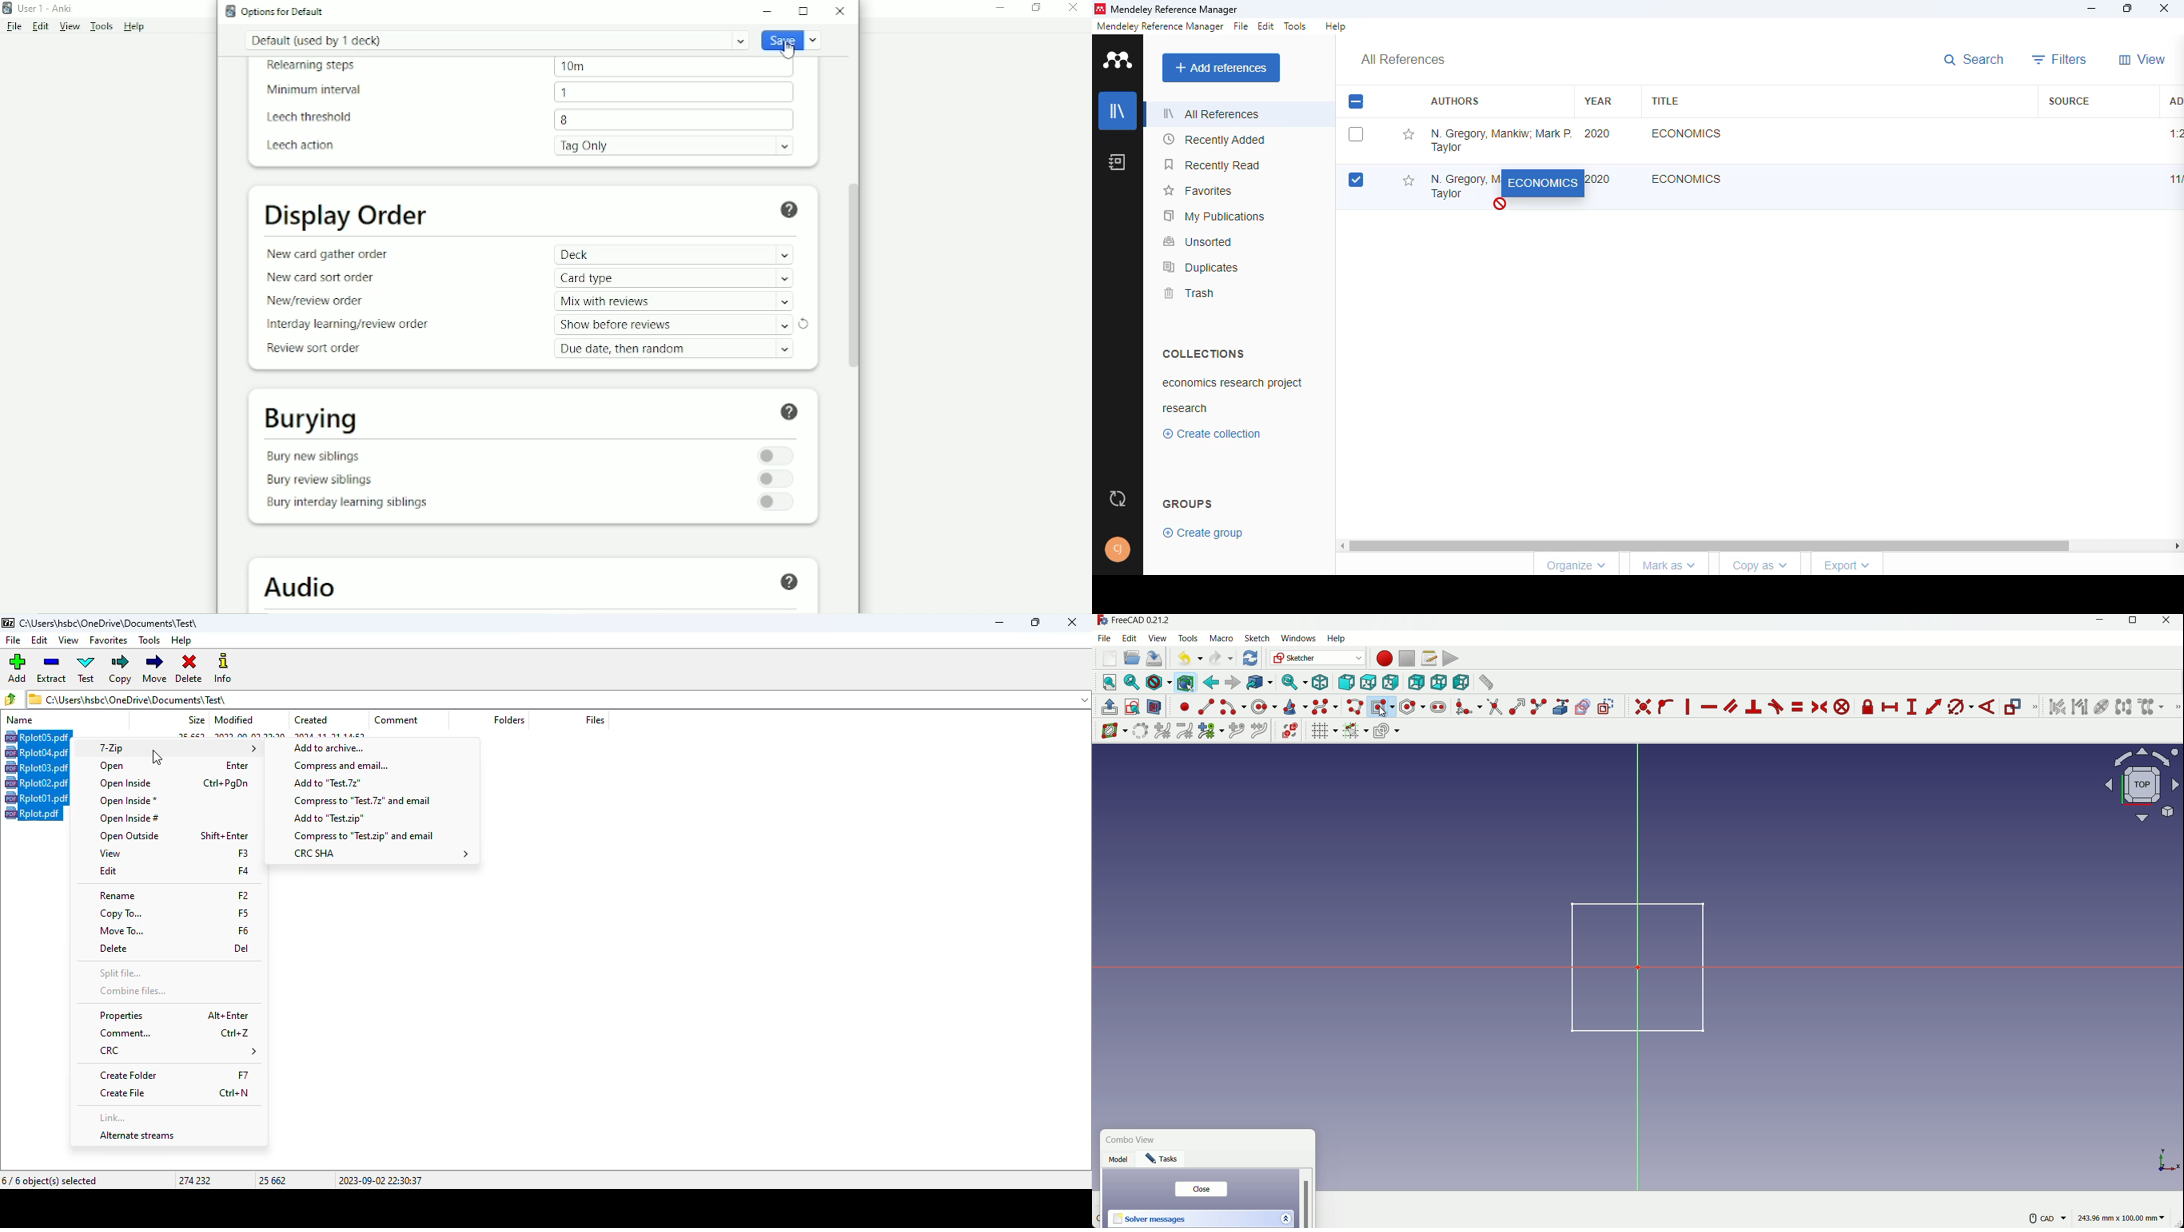 This screenshot has width=2184, height=1232. Describe the element at coordinates (851, 274) in the screenshot. I see `Vertical scrollbar` at that location.